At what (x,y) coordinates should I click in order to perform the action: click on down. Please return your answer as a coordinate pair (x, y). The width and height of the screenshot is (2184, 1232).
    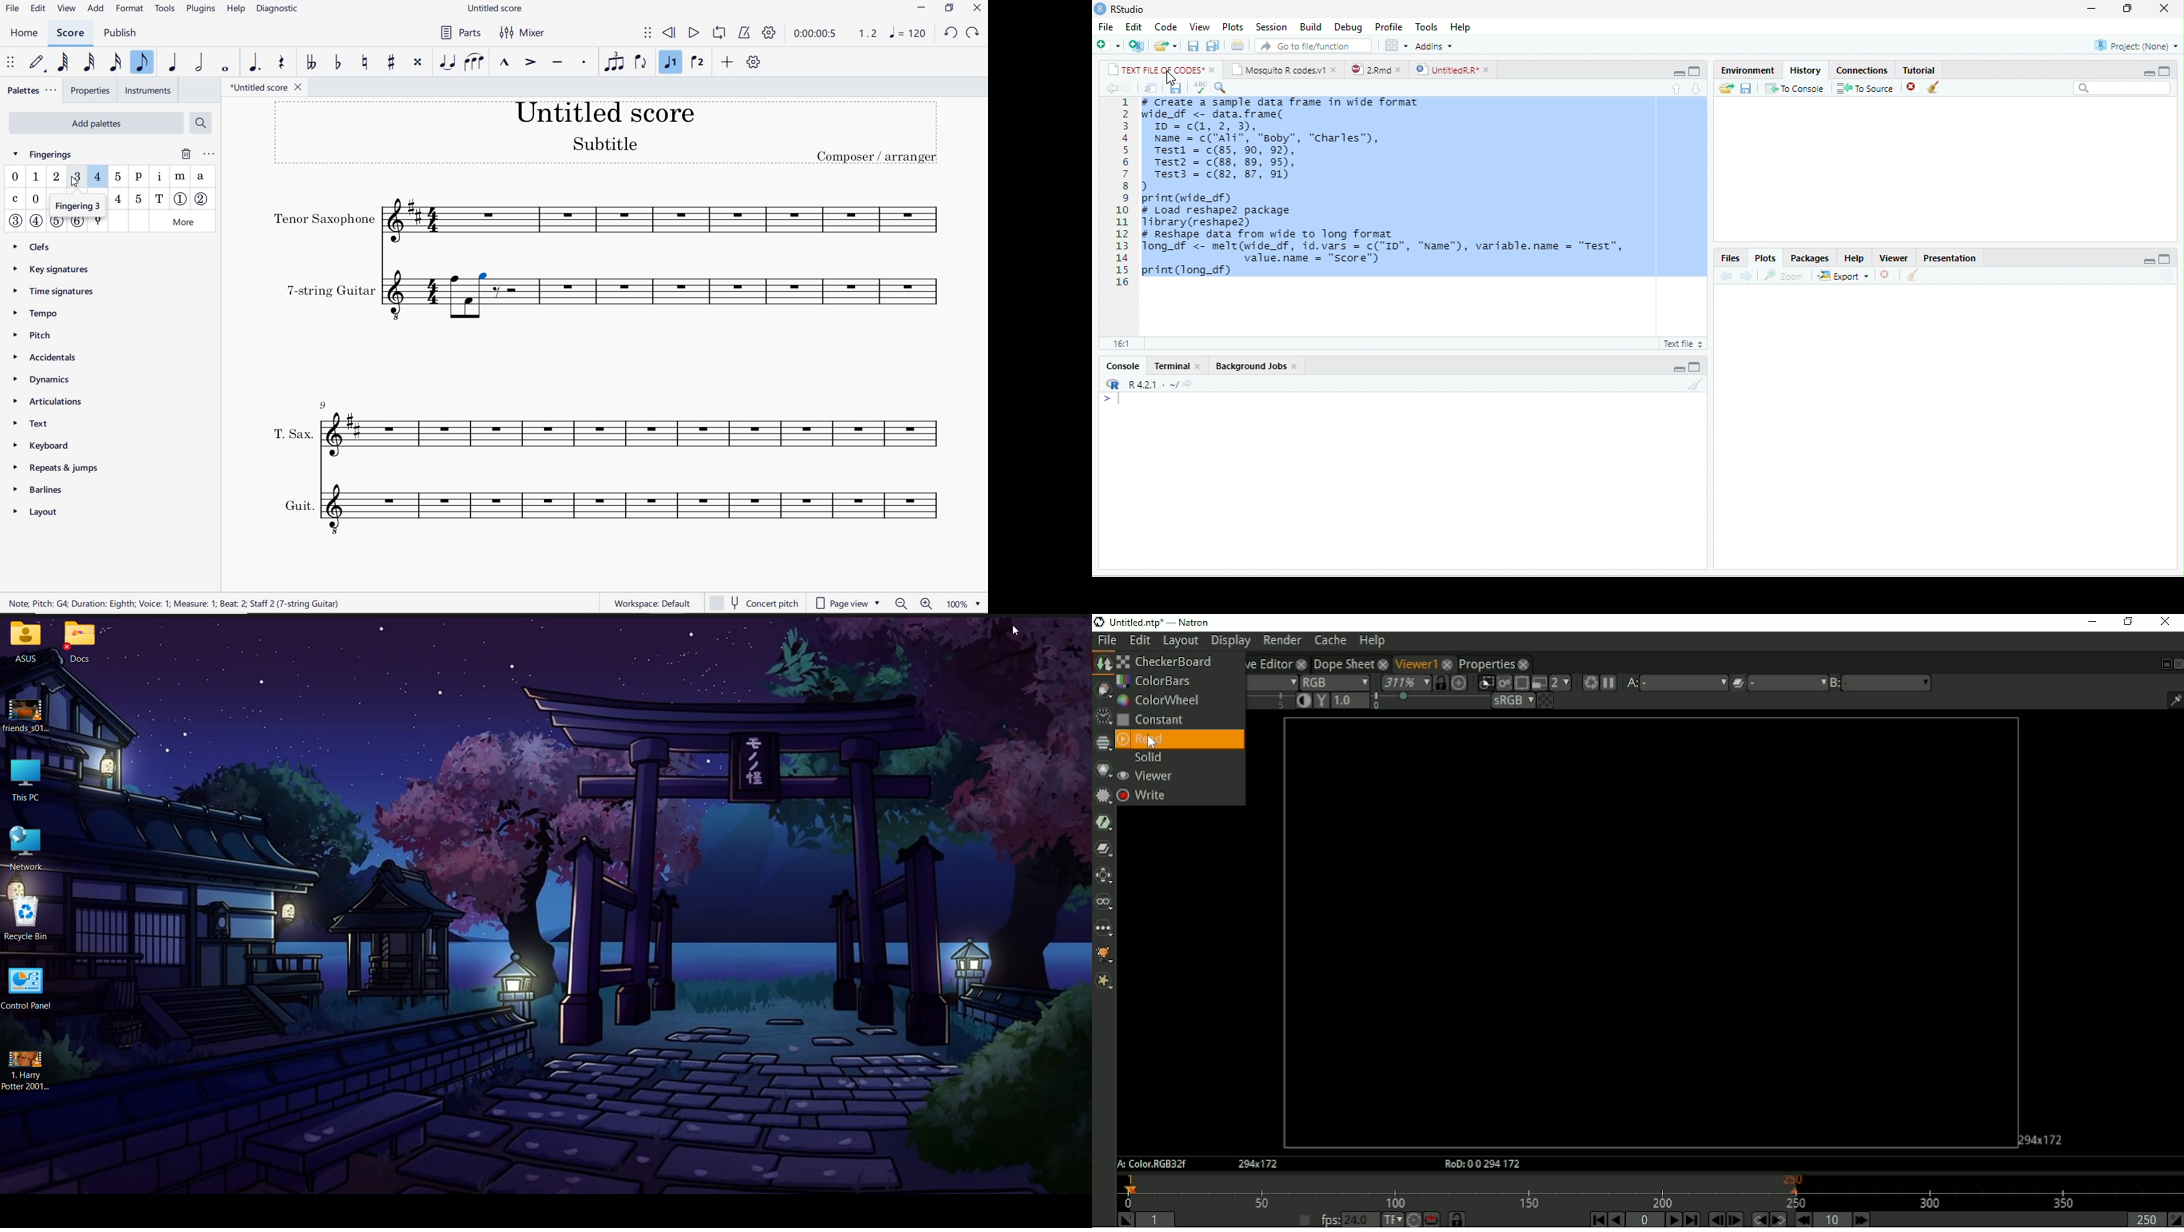
    Looking at the image, I should click on (1697, 90).